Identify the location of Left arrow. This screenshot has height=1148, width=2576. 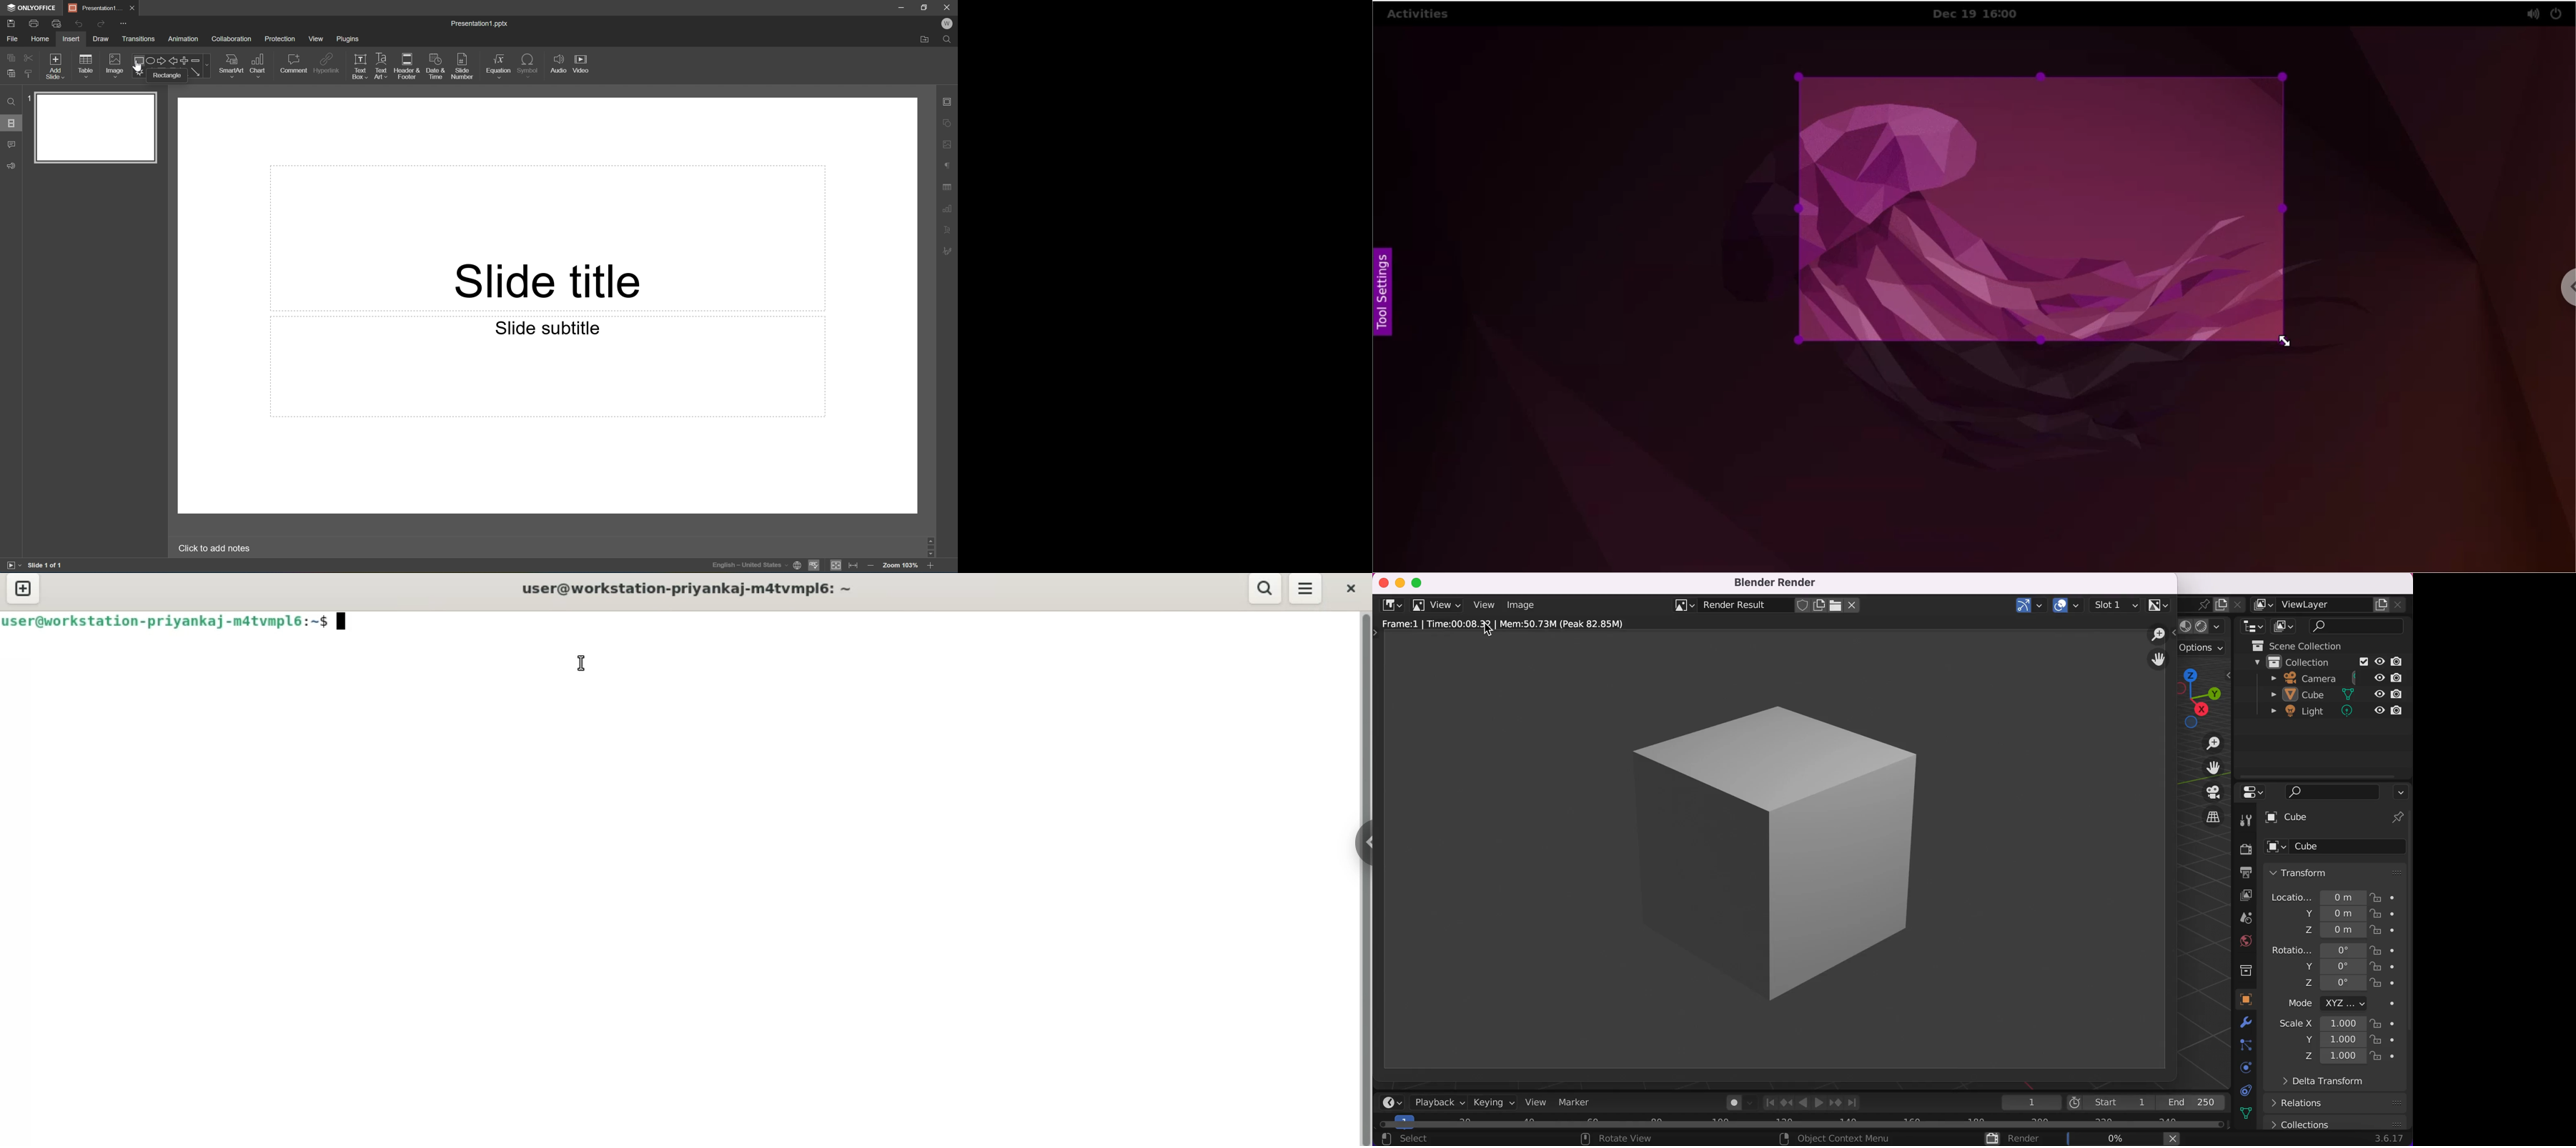
(173, 61).